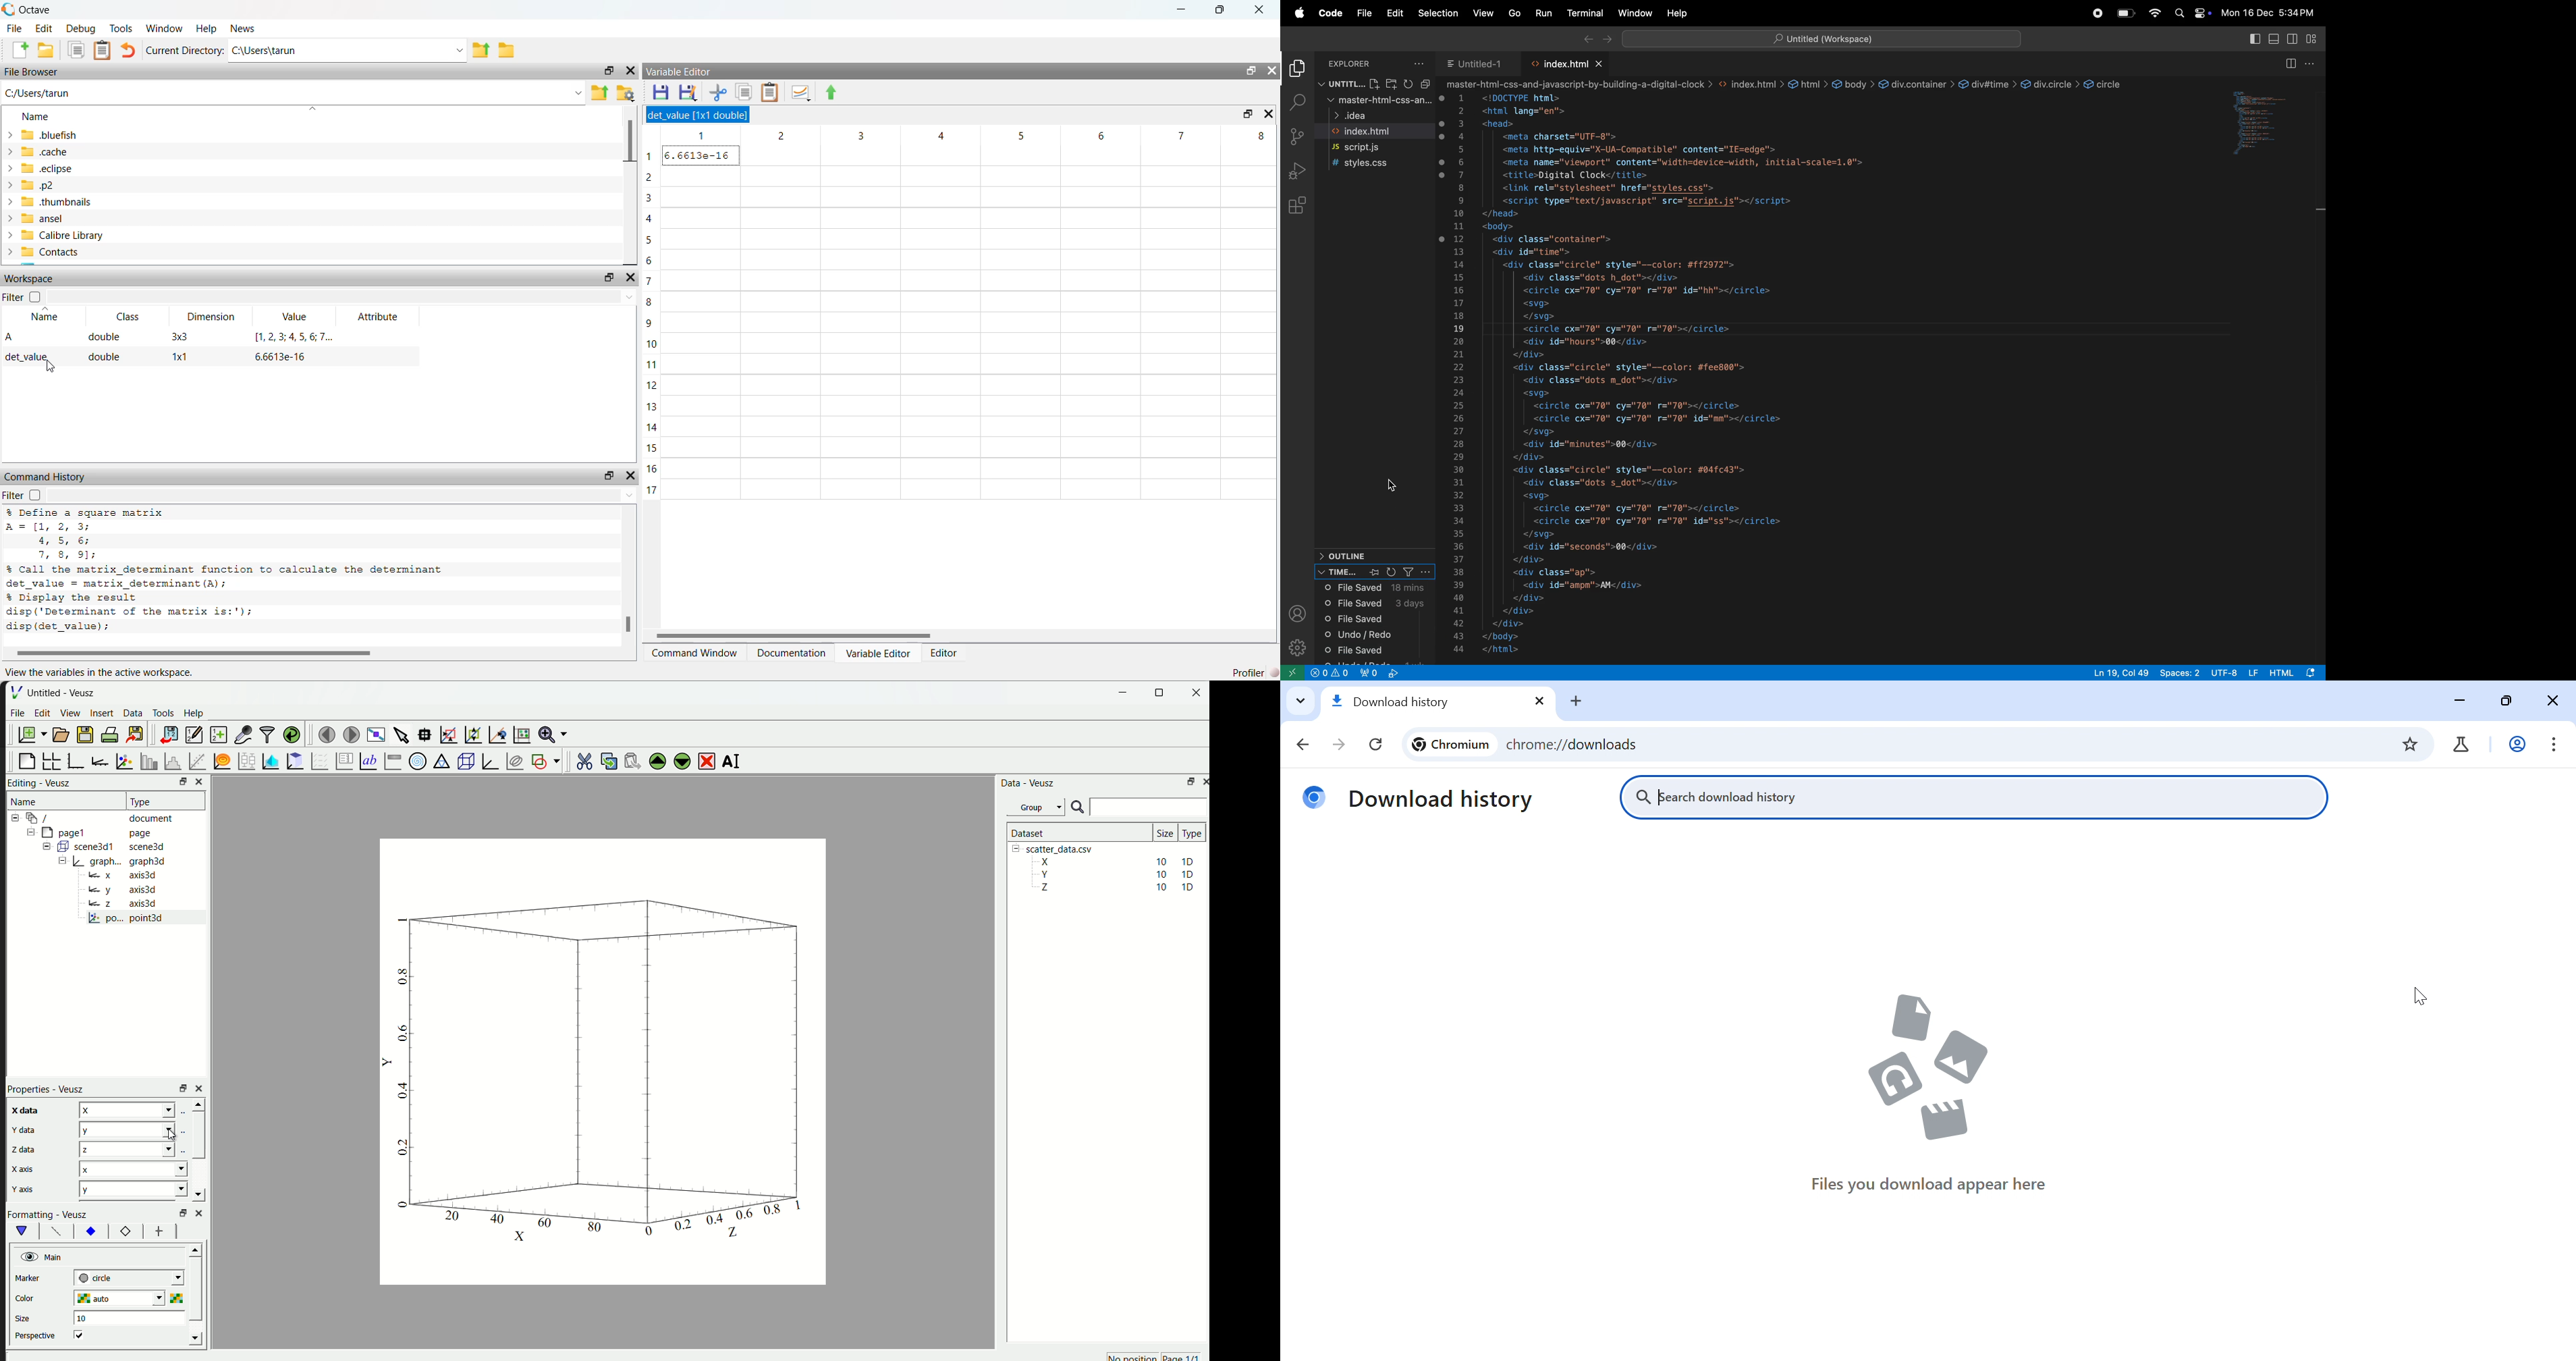 The image size is (2576, 1372). What do you see at coordinates (1114, 888) in the screenshot?
I see `Z 10 10` at bounding box center [1114, 888].